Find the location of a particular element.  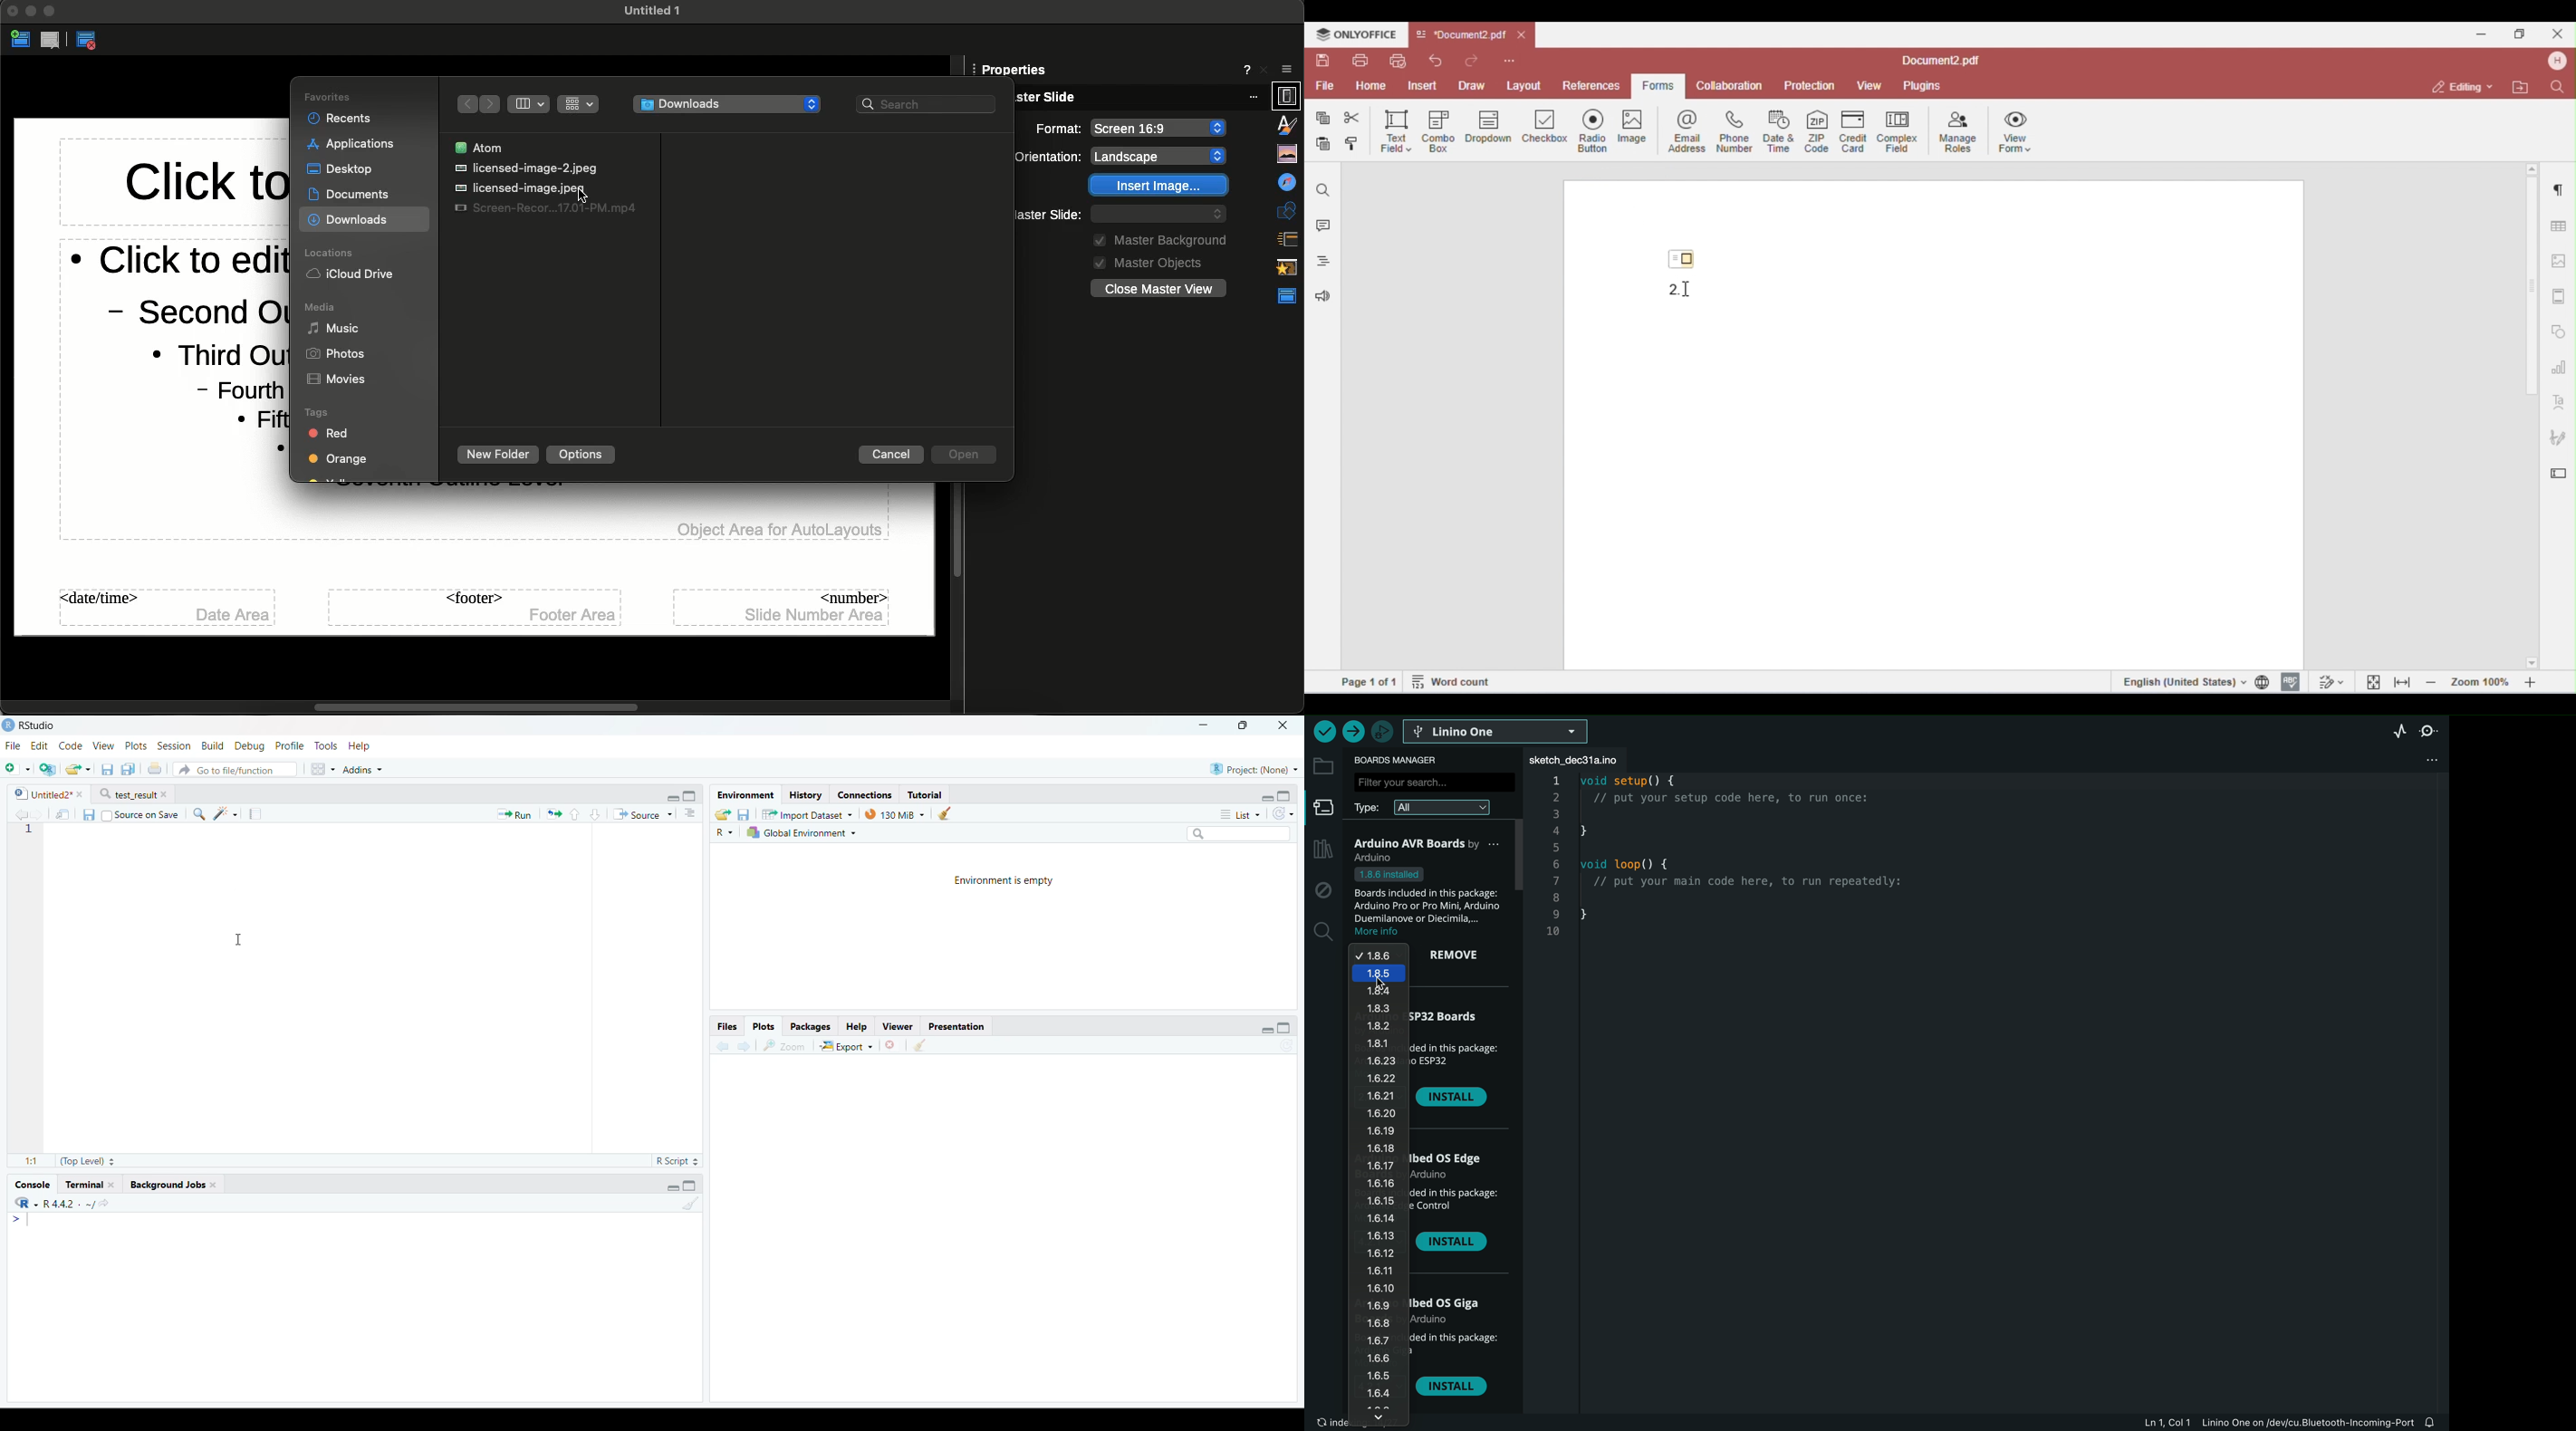

Close master view is located at coordinates (1158, 287).